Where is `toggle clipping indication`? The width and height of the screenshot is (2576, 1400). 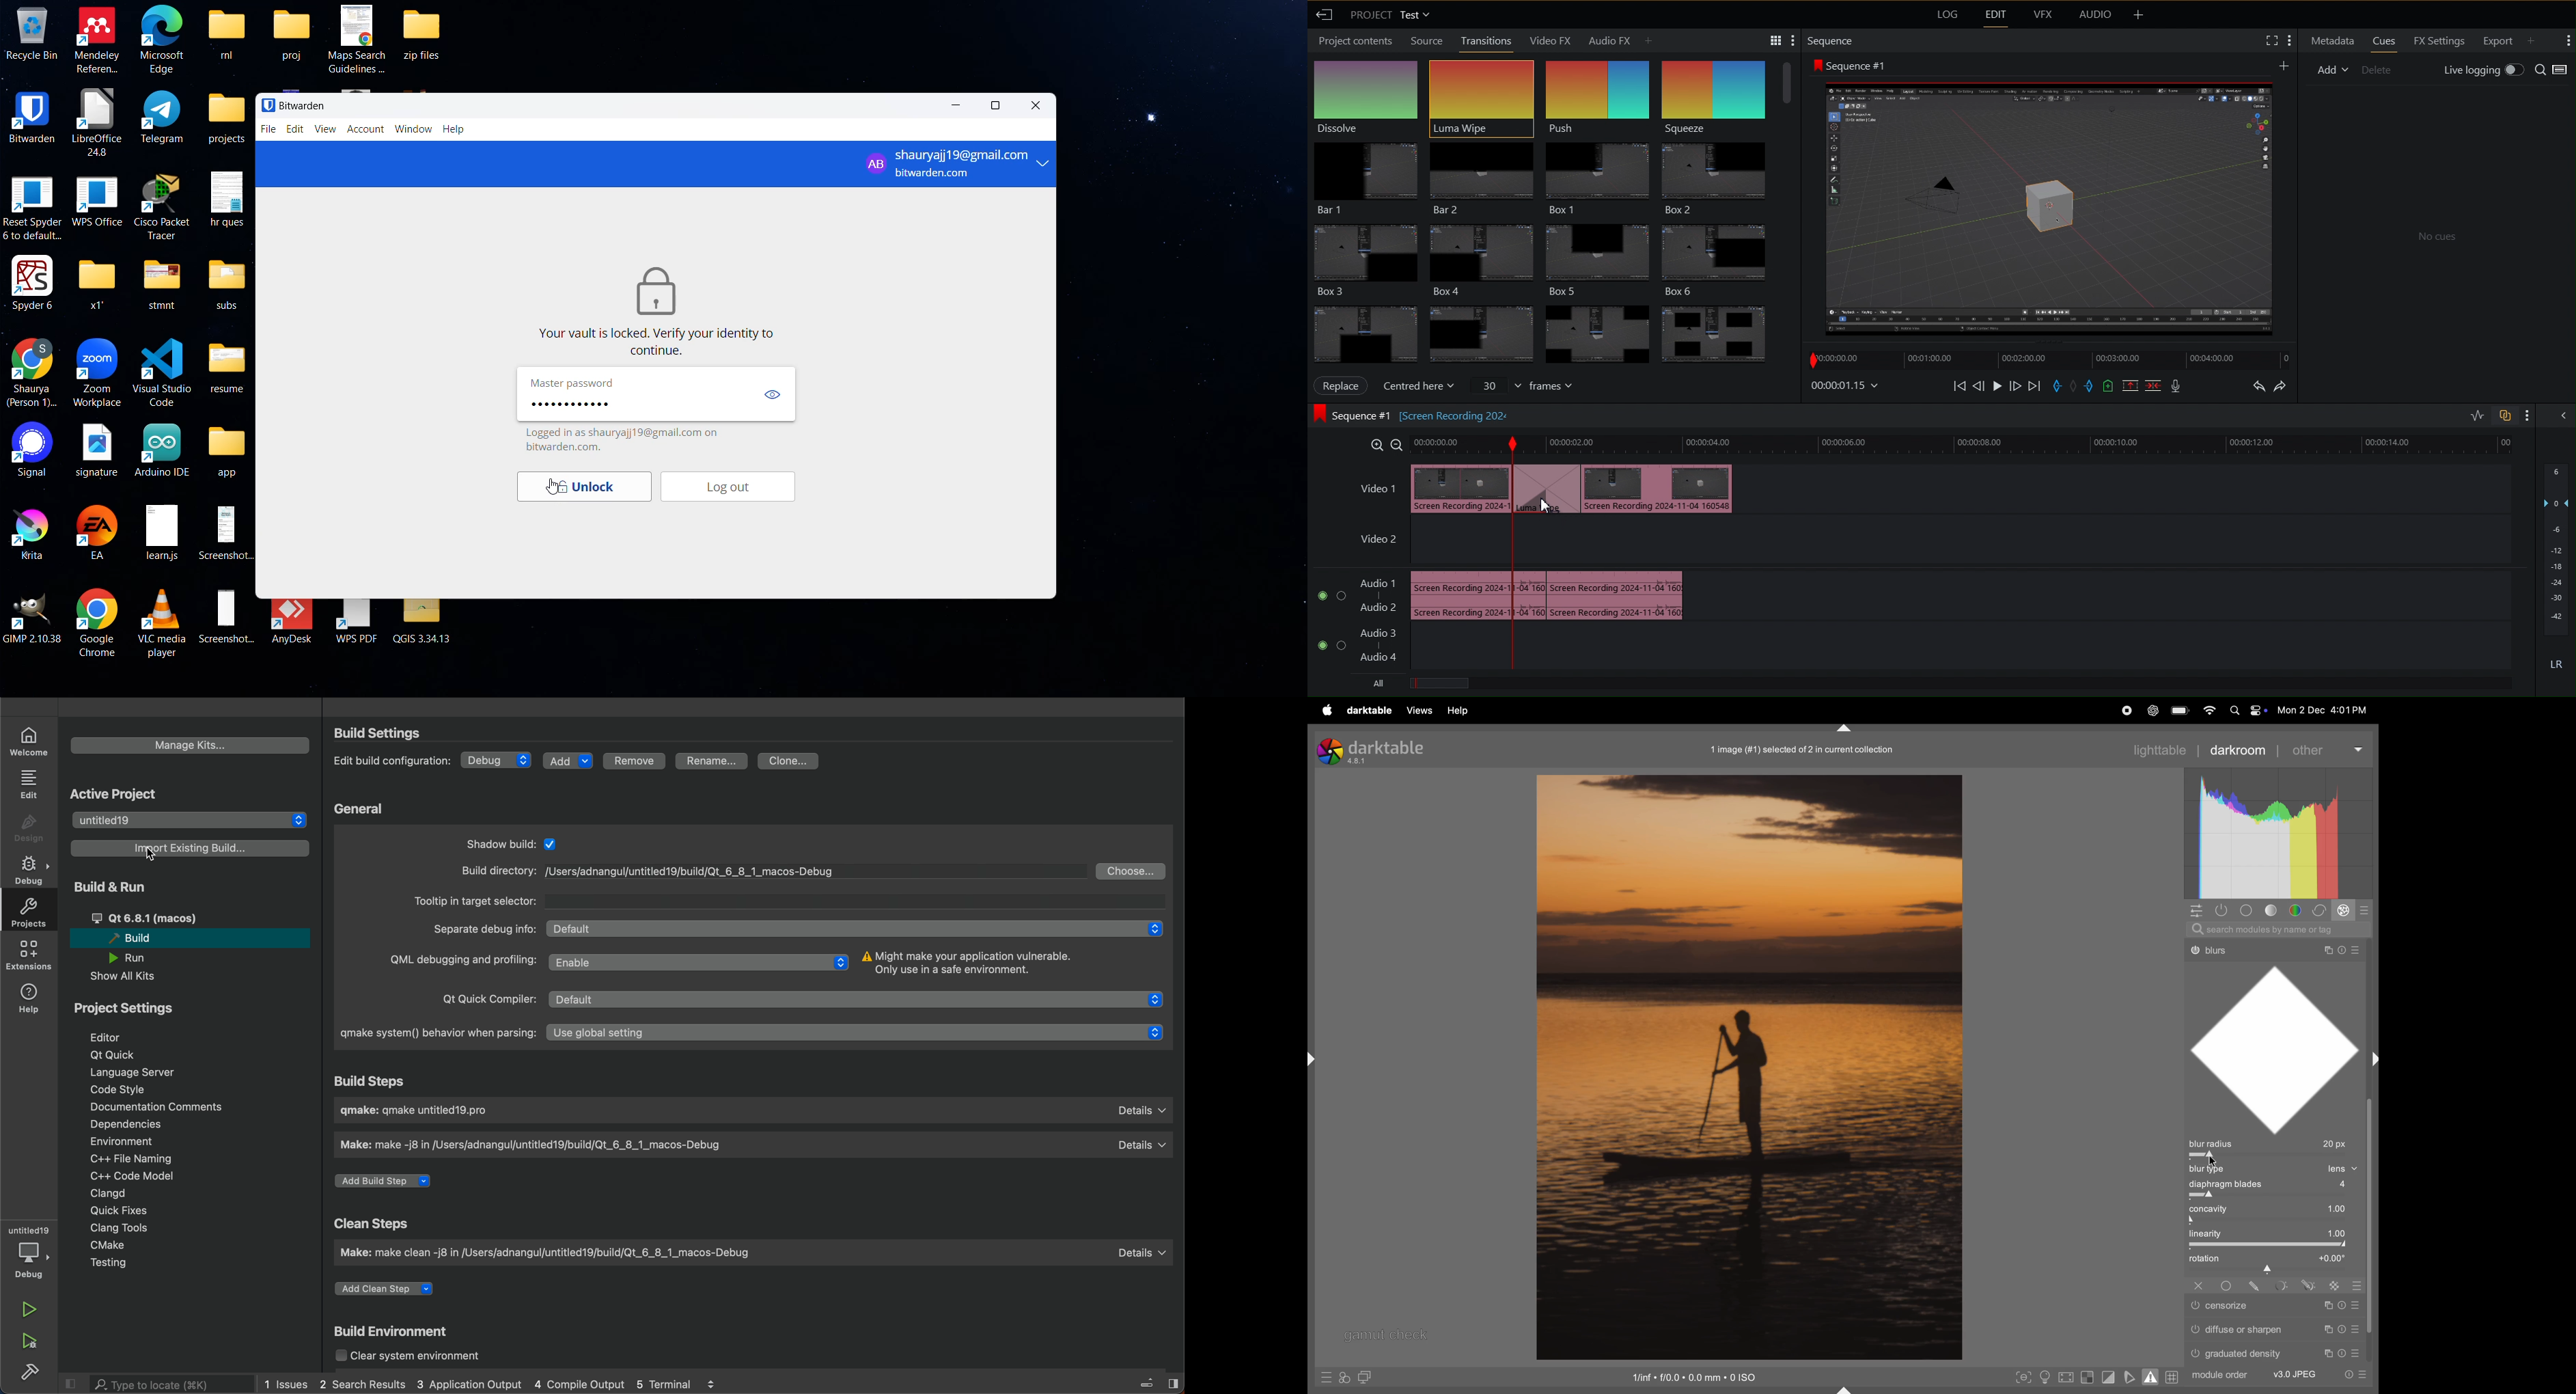 toggle clipping indication is located at coordinates (2108, 1378).